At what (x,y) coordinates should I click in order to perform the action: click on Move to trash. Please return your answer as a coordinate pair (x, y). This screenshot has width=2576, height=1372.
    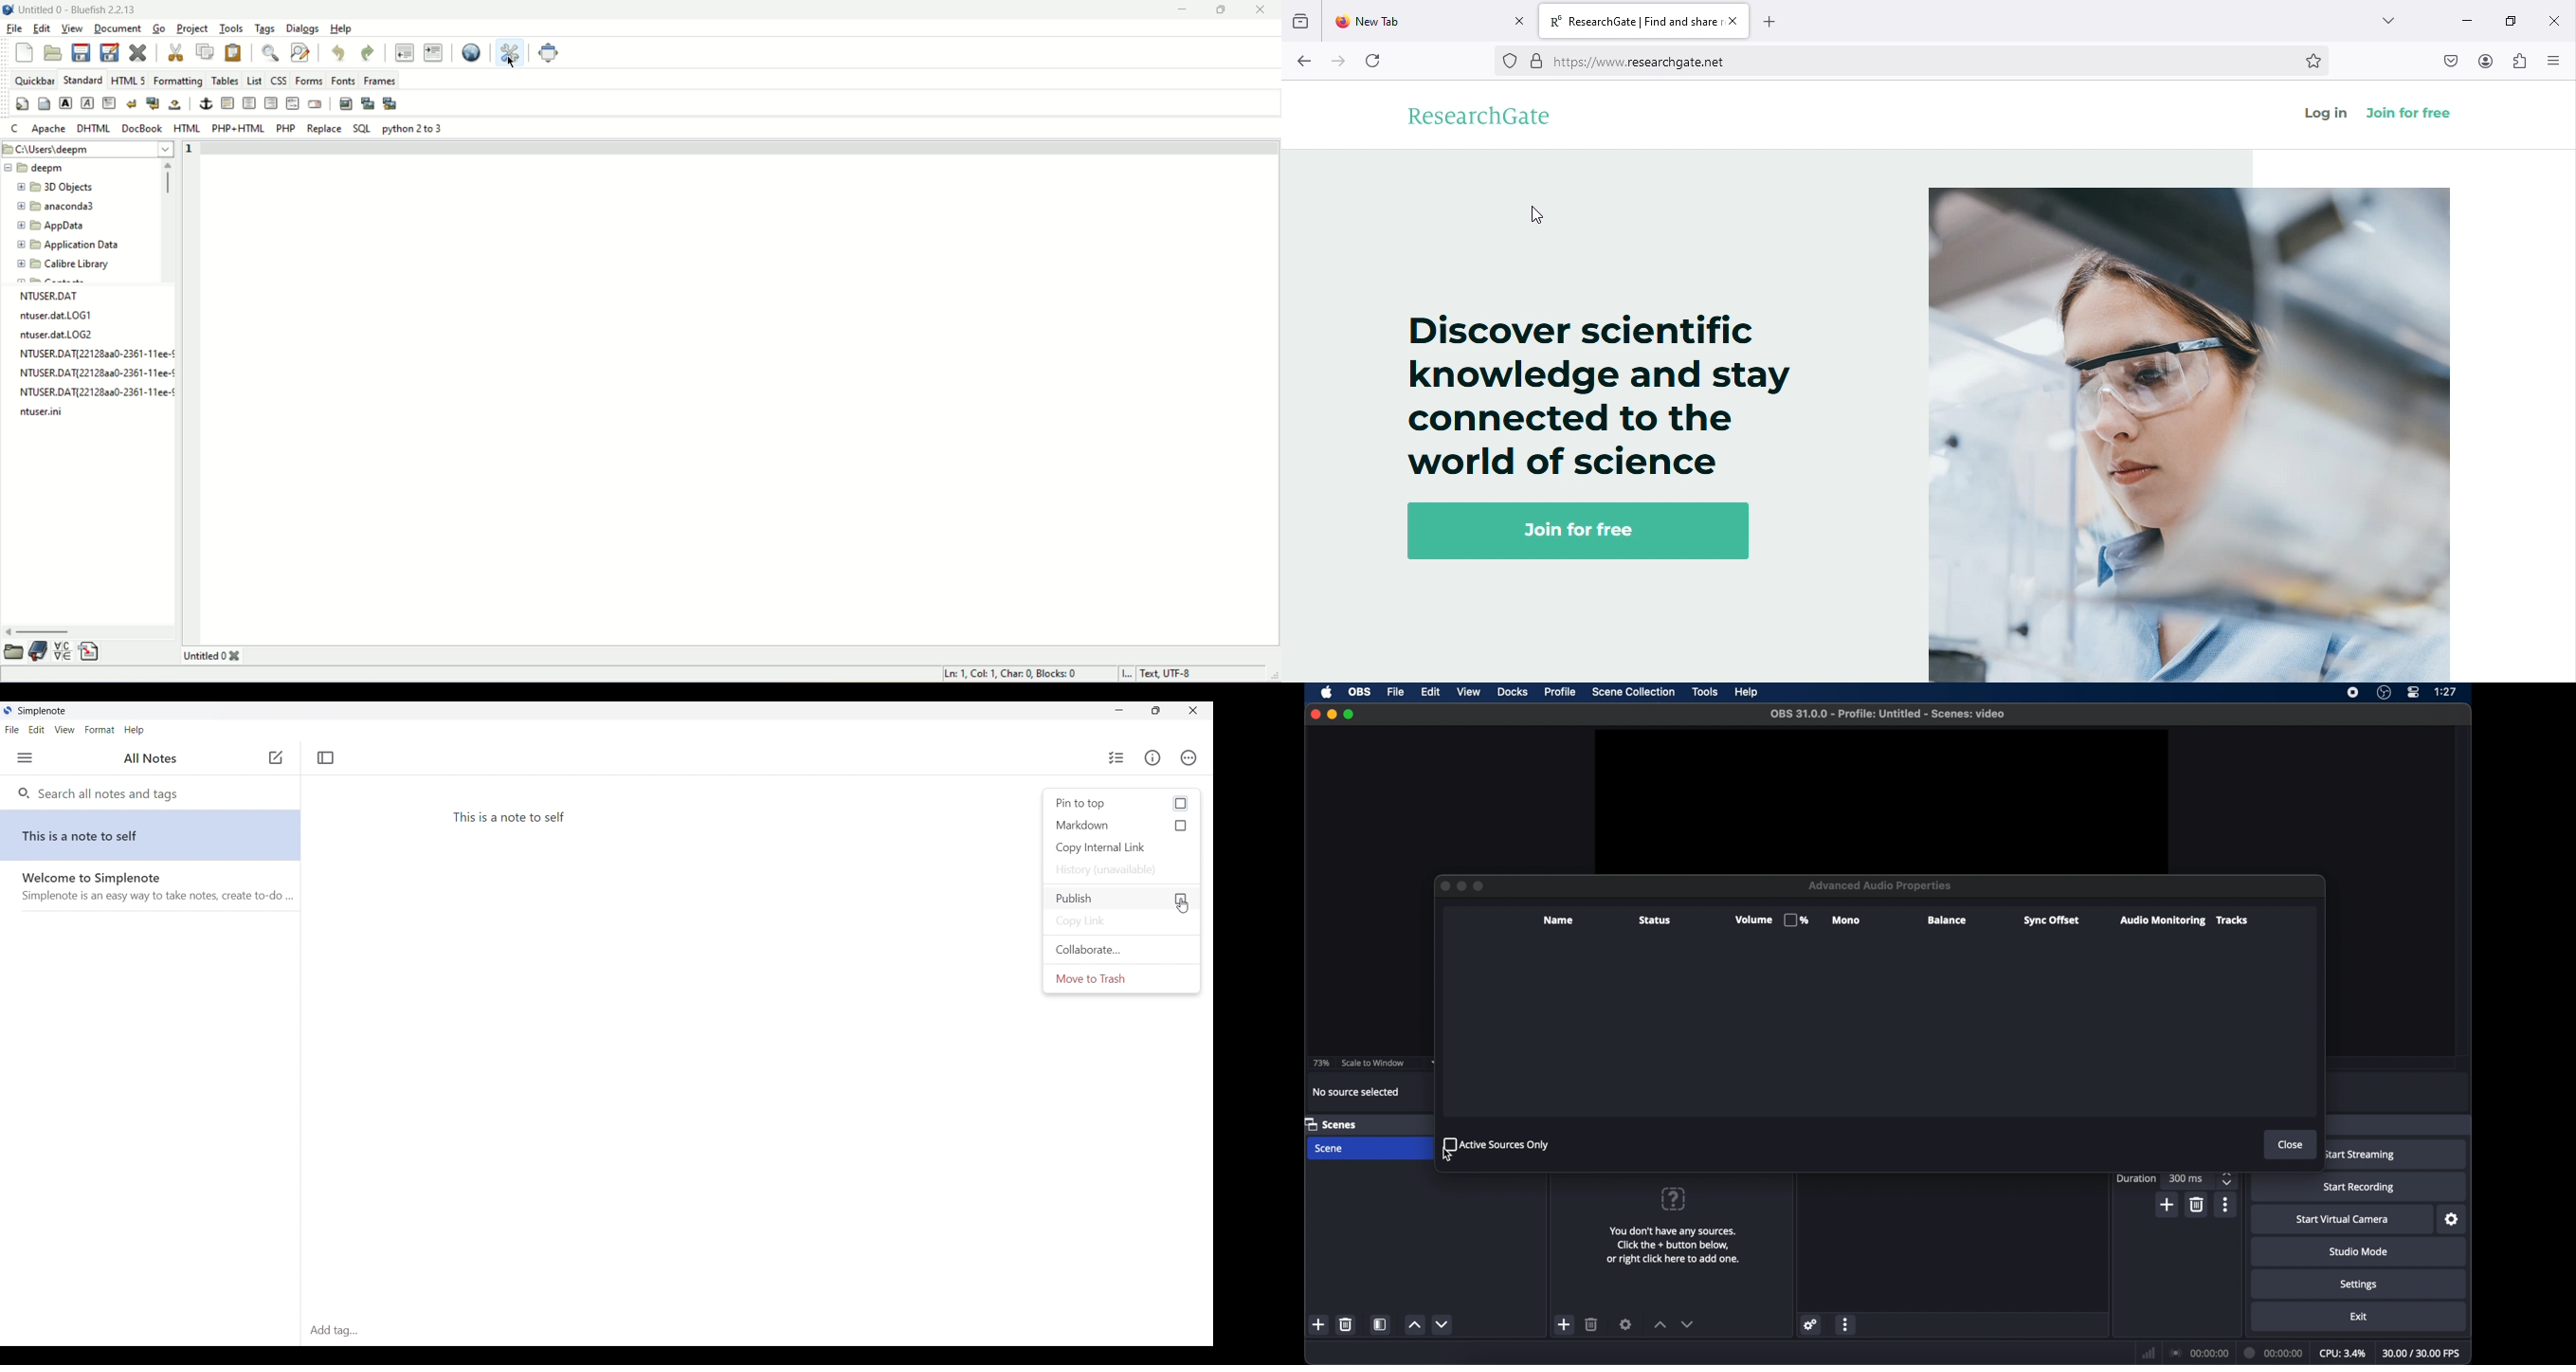
    Looking at the image, I should click on (1121, 978).